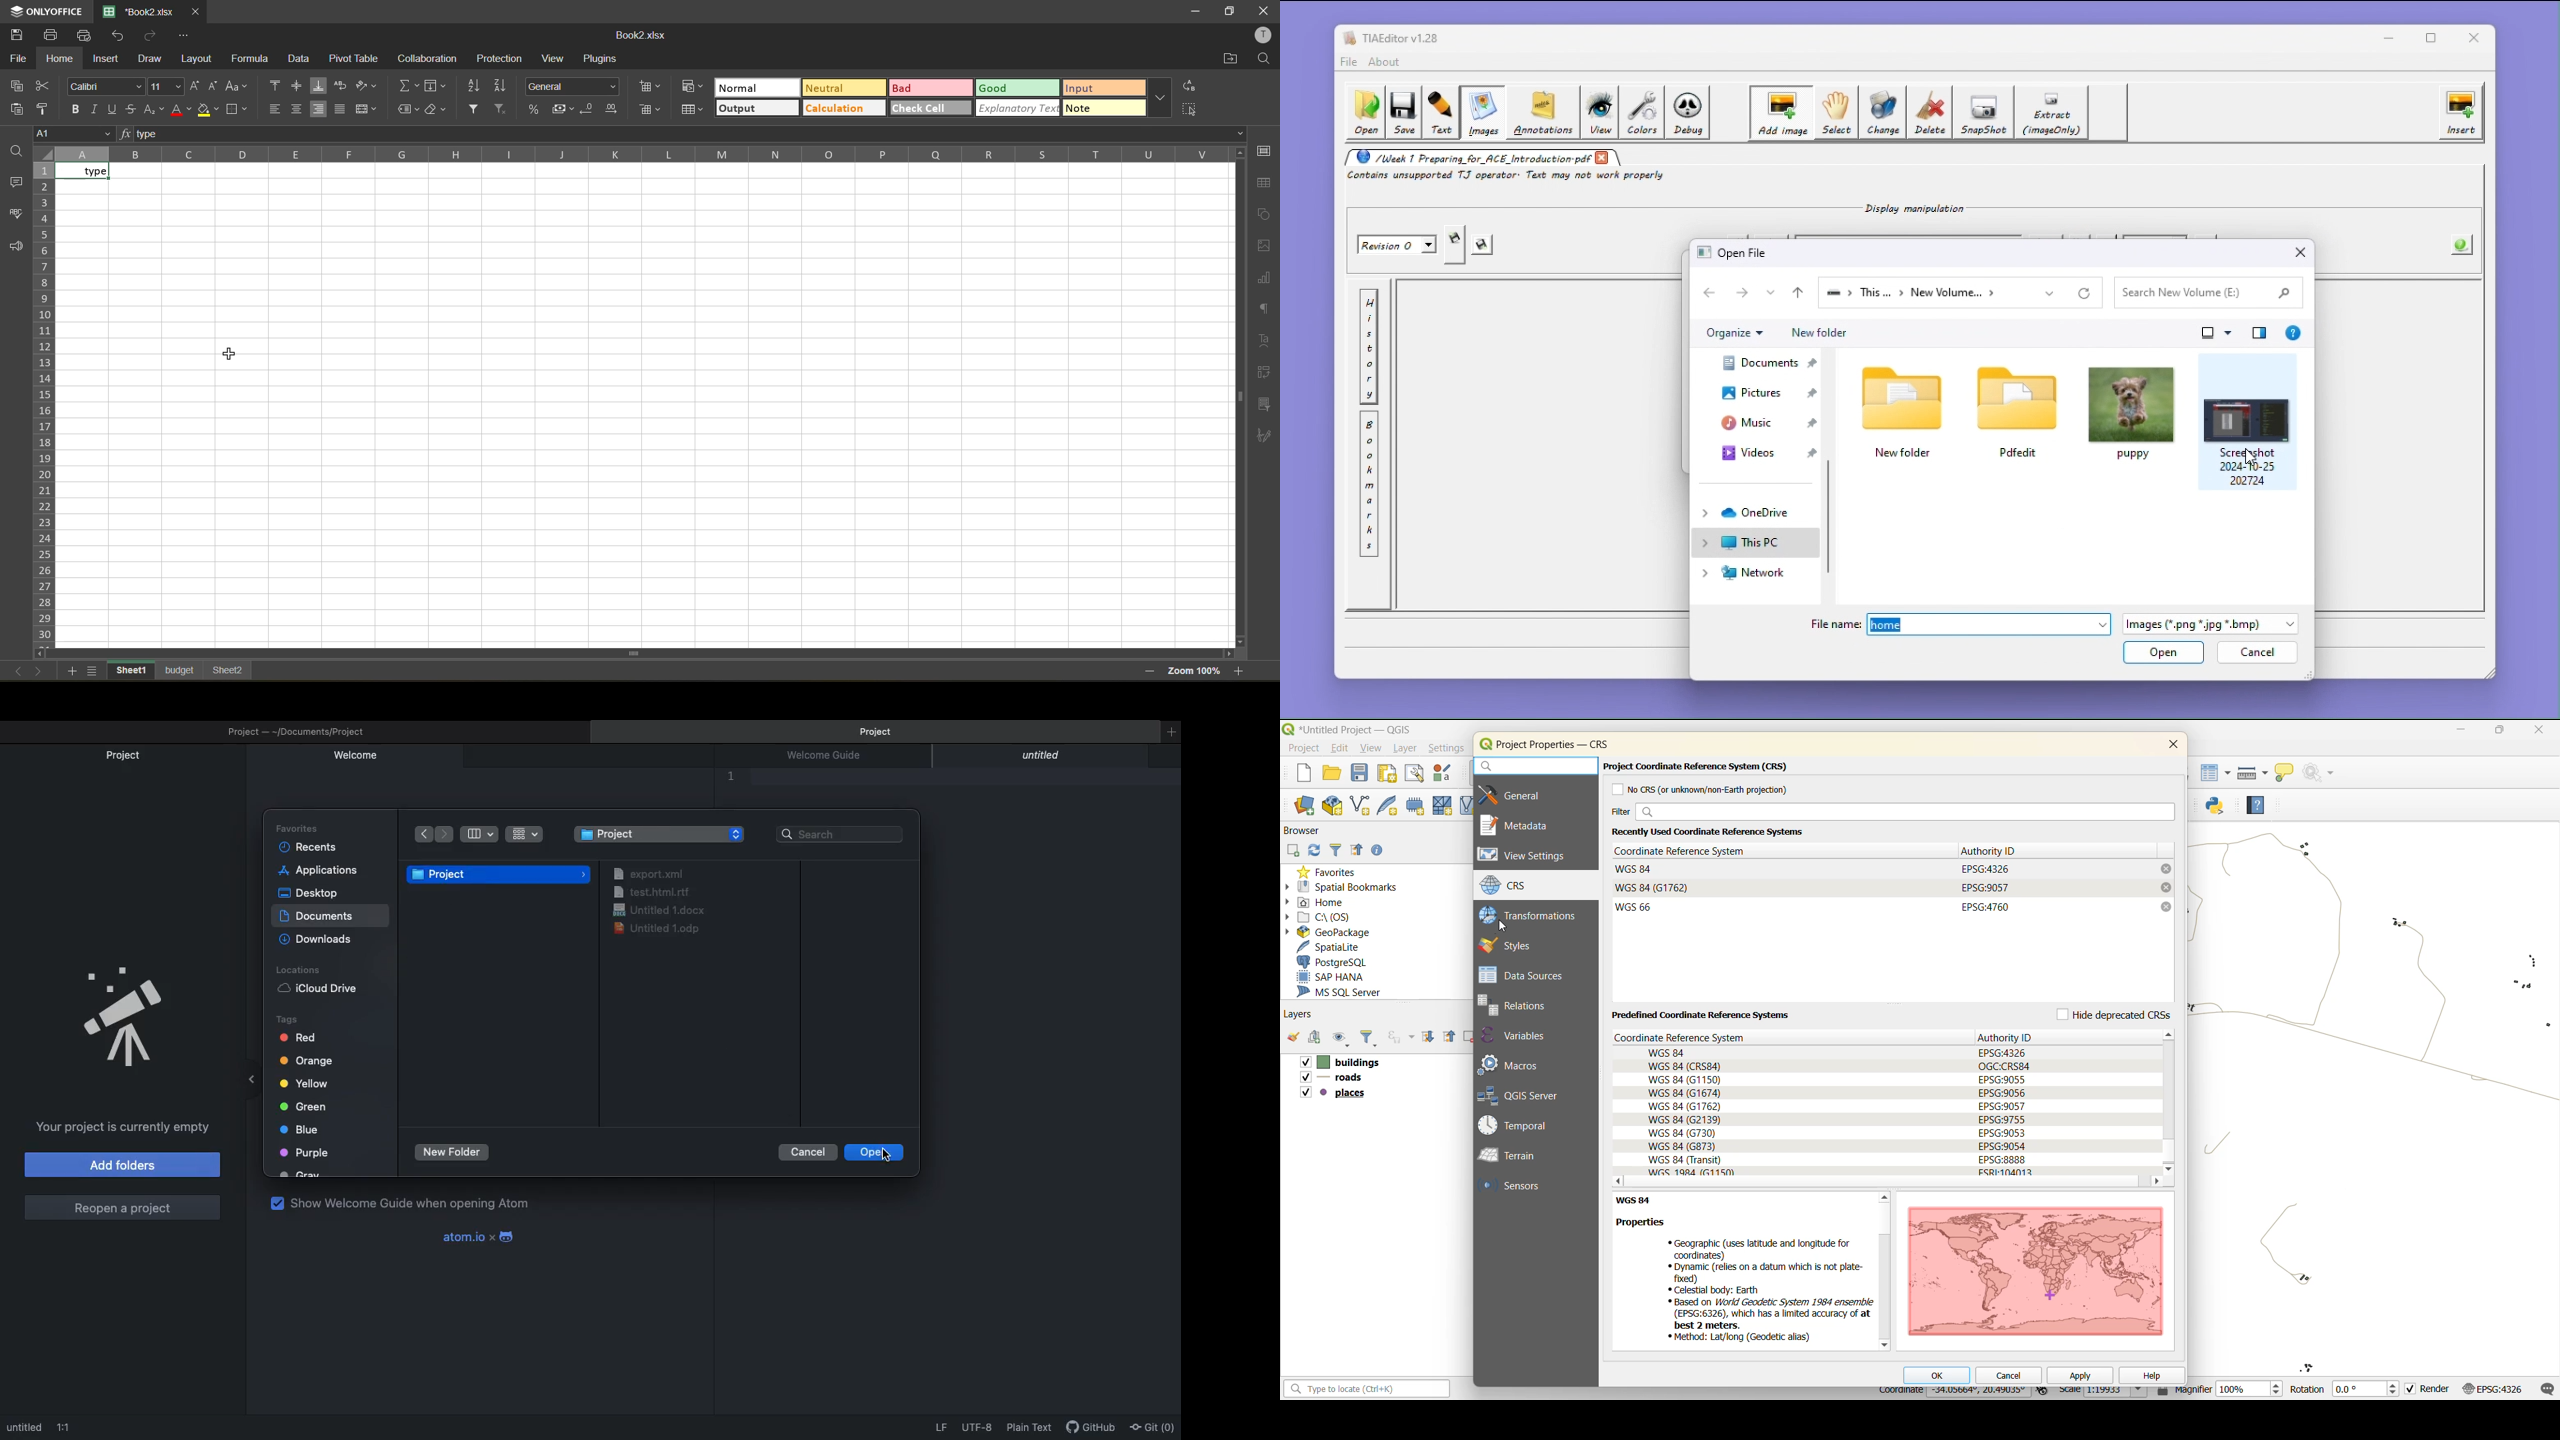 The width and height of the screenshot is (2576, 1456). I want to click on find, so click(1263, 59).